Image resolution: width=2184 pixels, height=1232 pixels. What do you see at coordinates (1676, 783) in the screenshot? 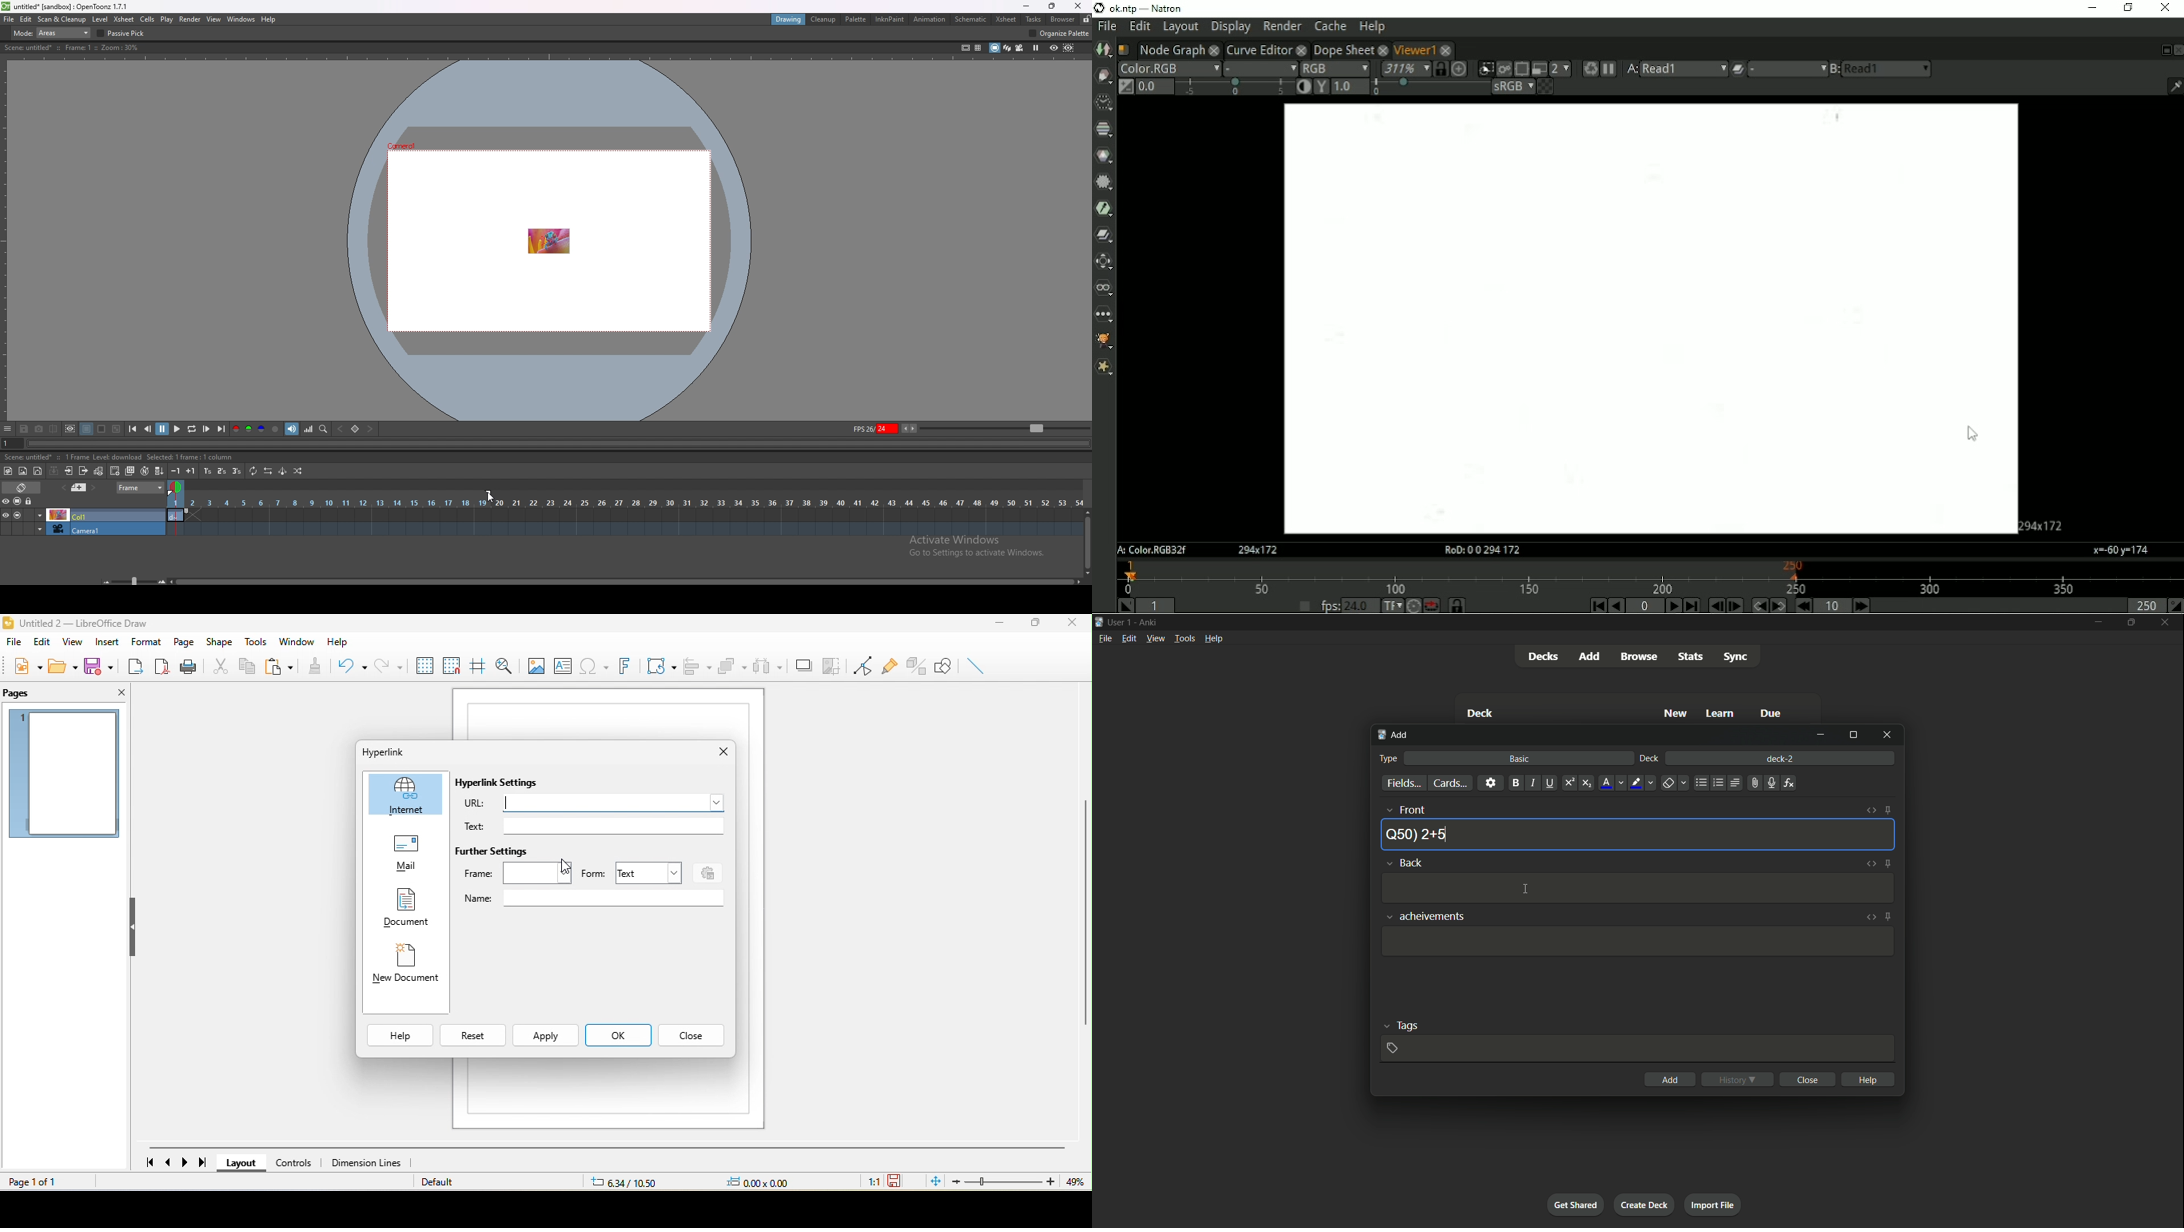
I see `remove formatting` at bounding box center [1676, 783].